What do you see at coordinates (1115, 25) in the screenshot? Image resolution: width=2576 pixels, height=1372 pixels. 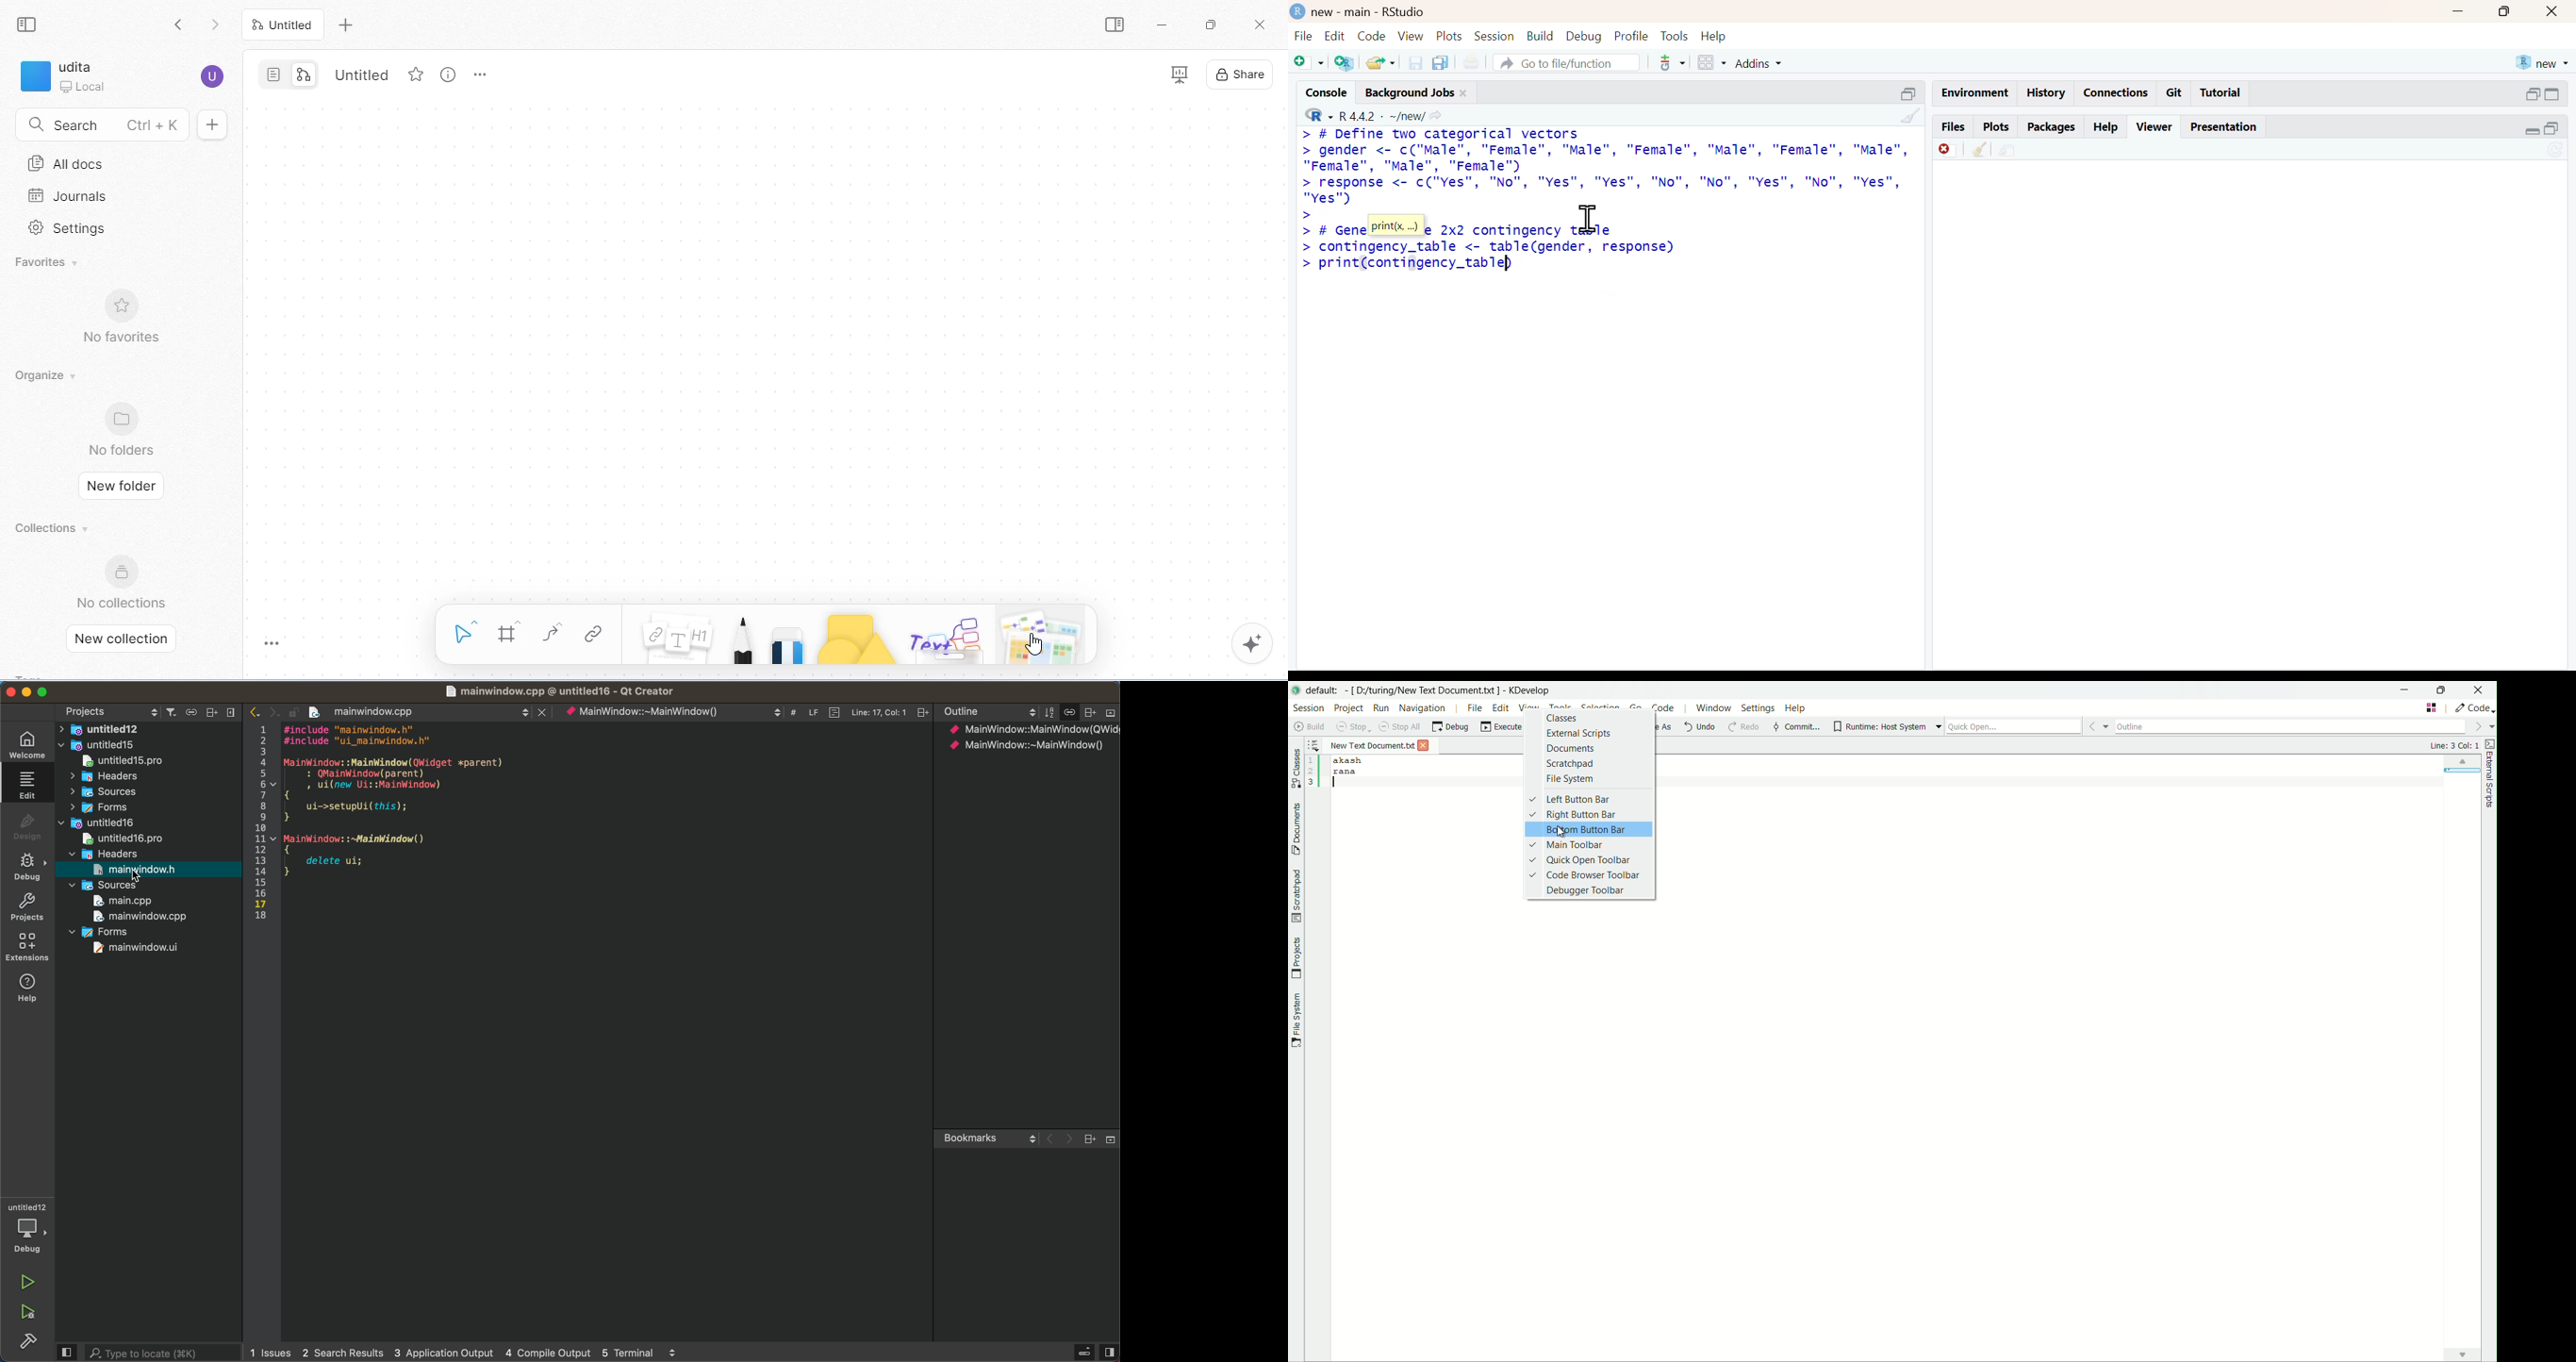 I see `open side bar` at bounding box center [1115, 25].